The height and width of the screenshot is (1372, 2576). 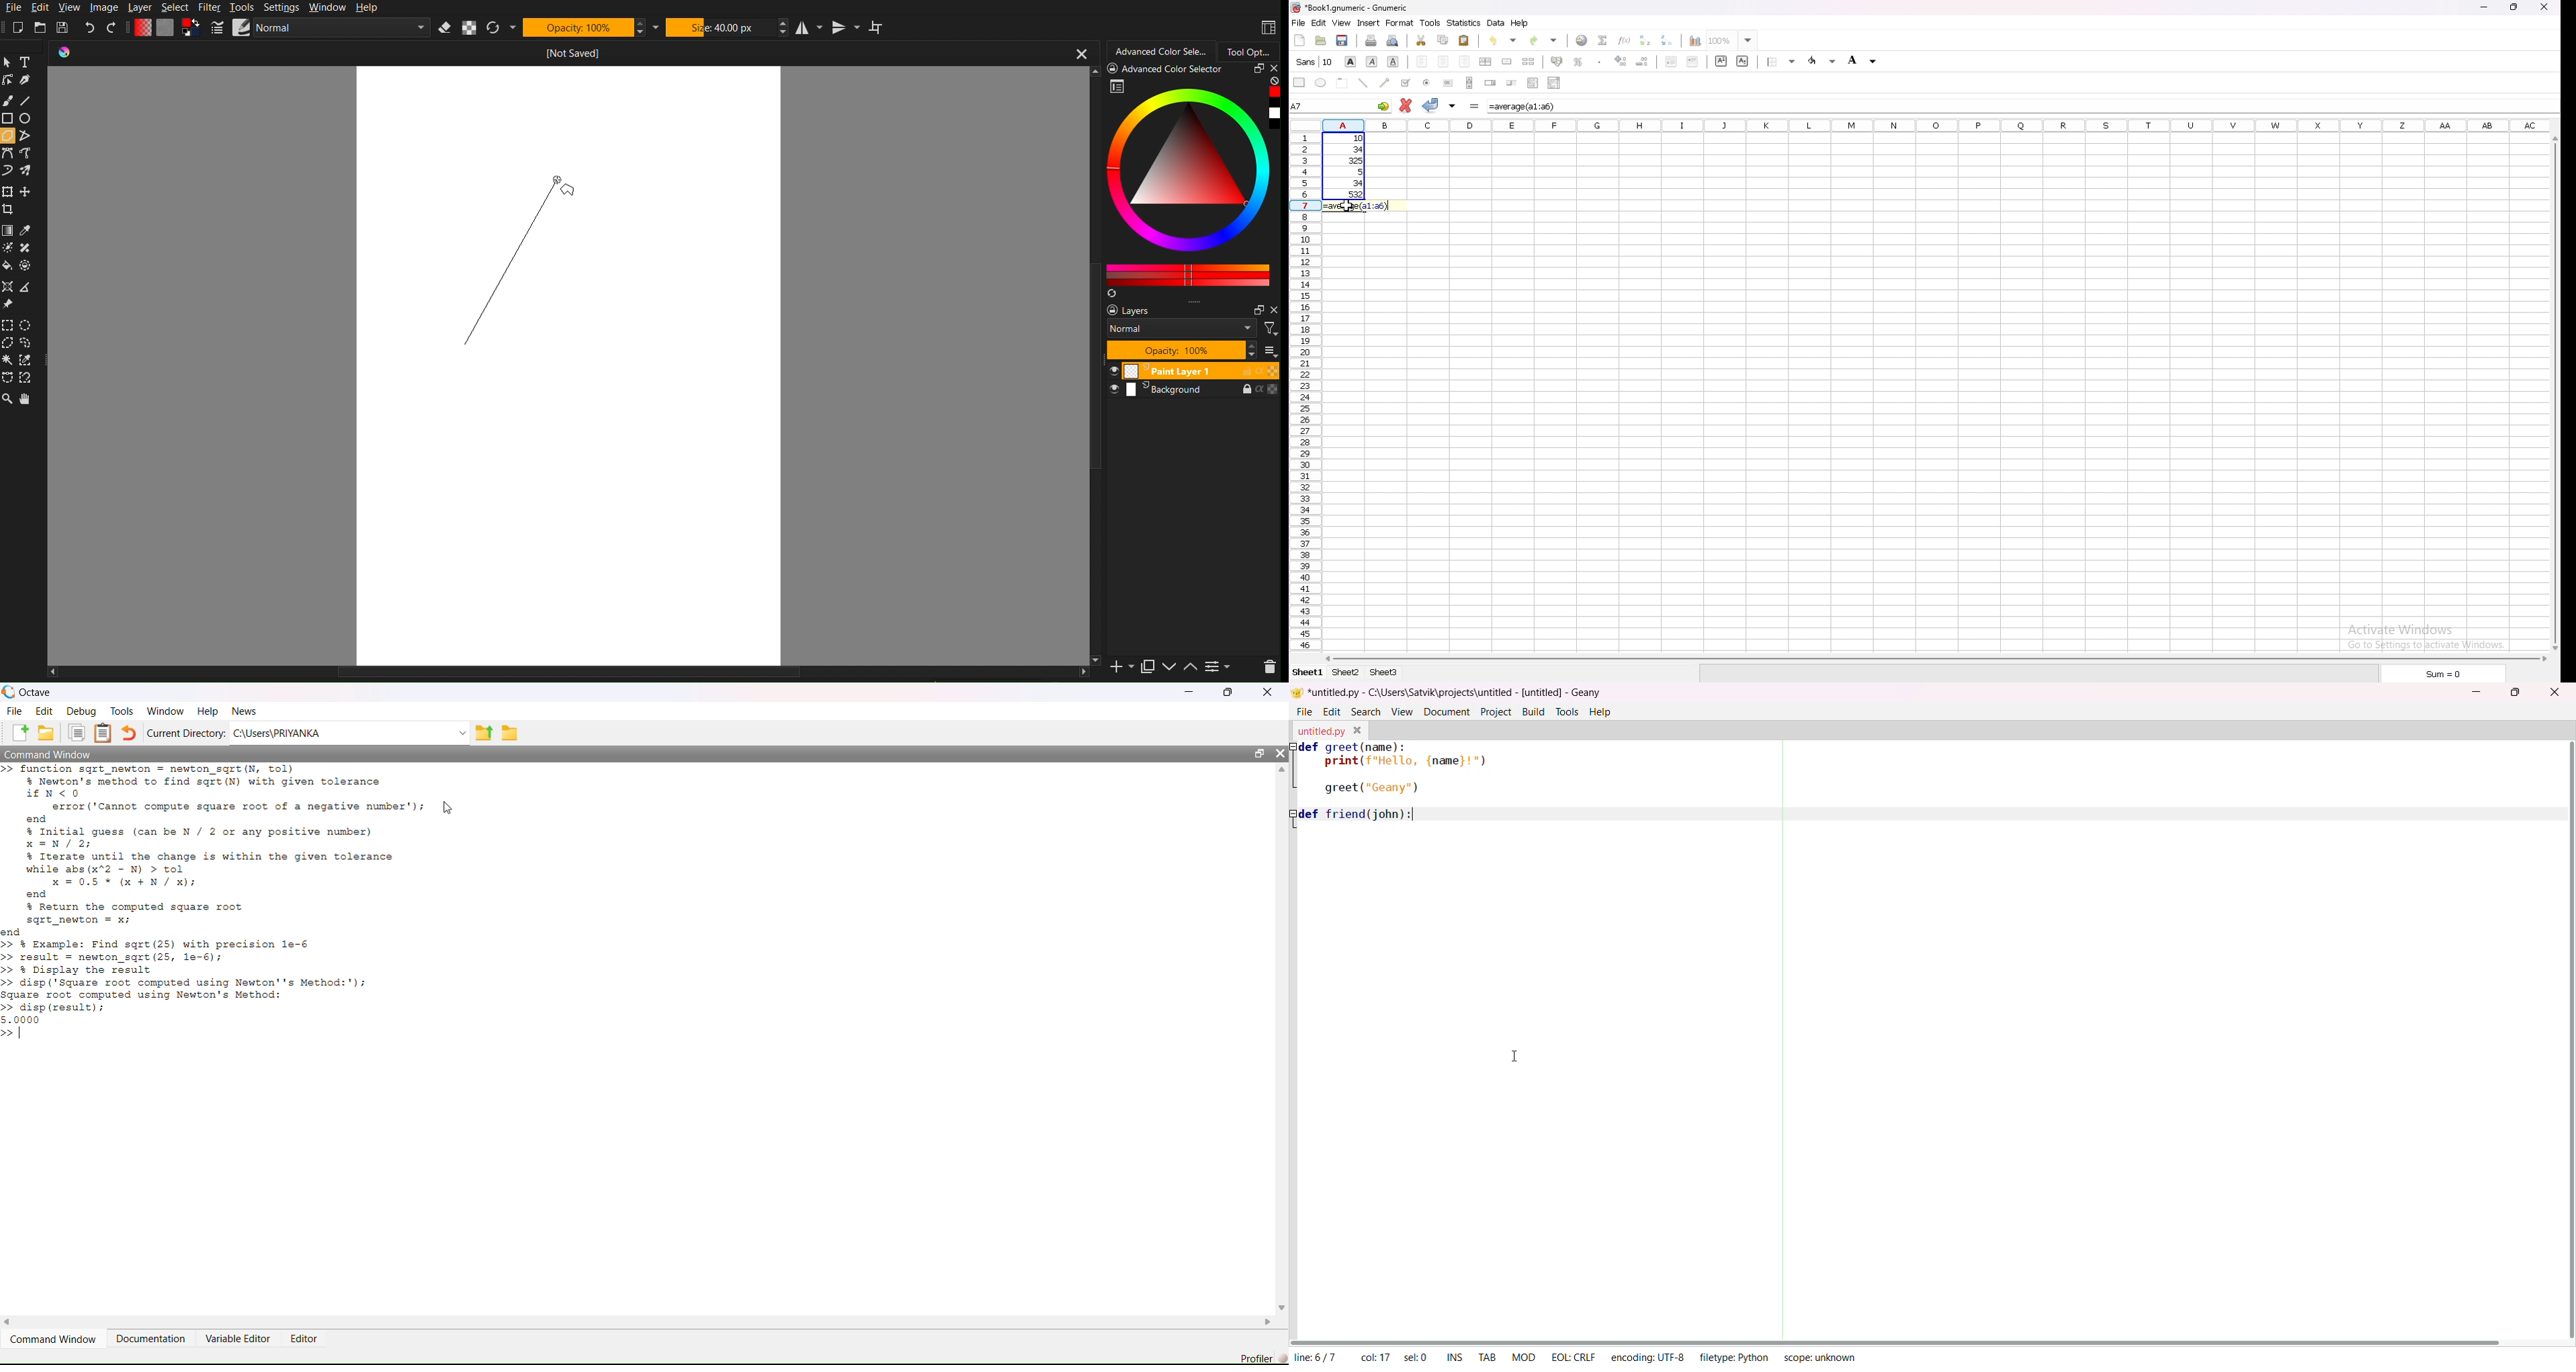 What do you see at coordinates (1344, 40) in the screenshot?
I see `save` at bounding box center [1344, 40].